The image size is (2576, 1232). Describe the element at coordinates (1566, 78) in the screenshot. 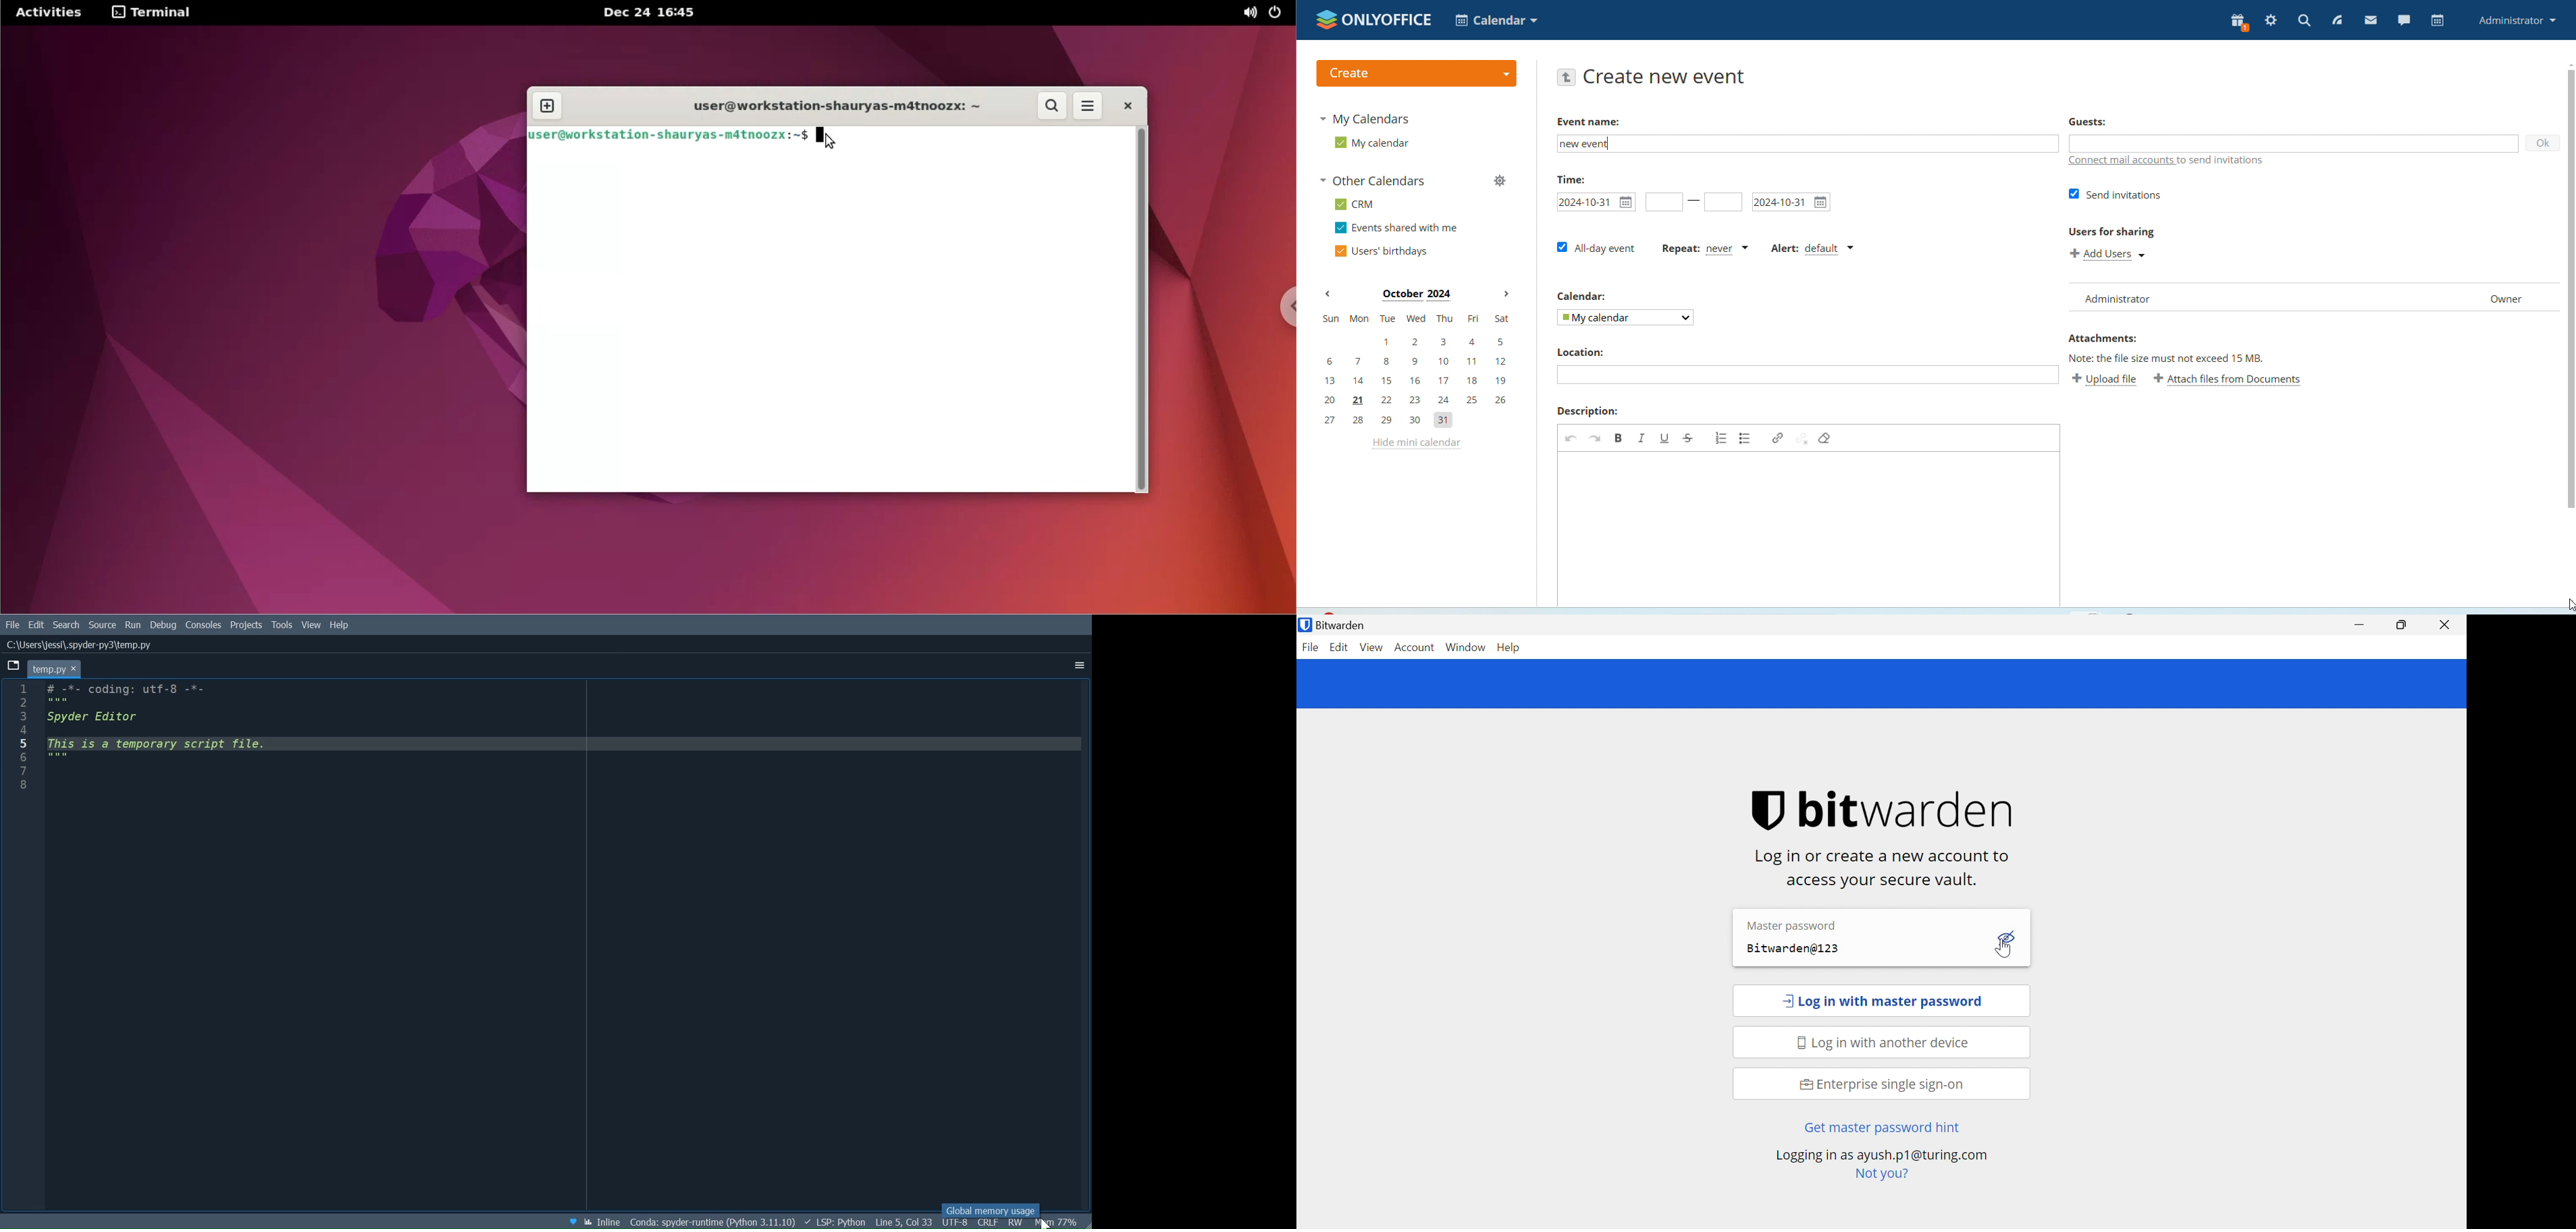

I see `go back` at that location.